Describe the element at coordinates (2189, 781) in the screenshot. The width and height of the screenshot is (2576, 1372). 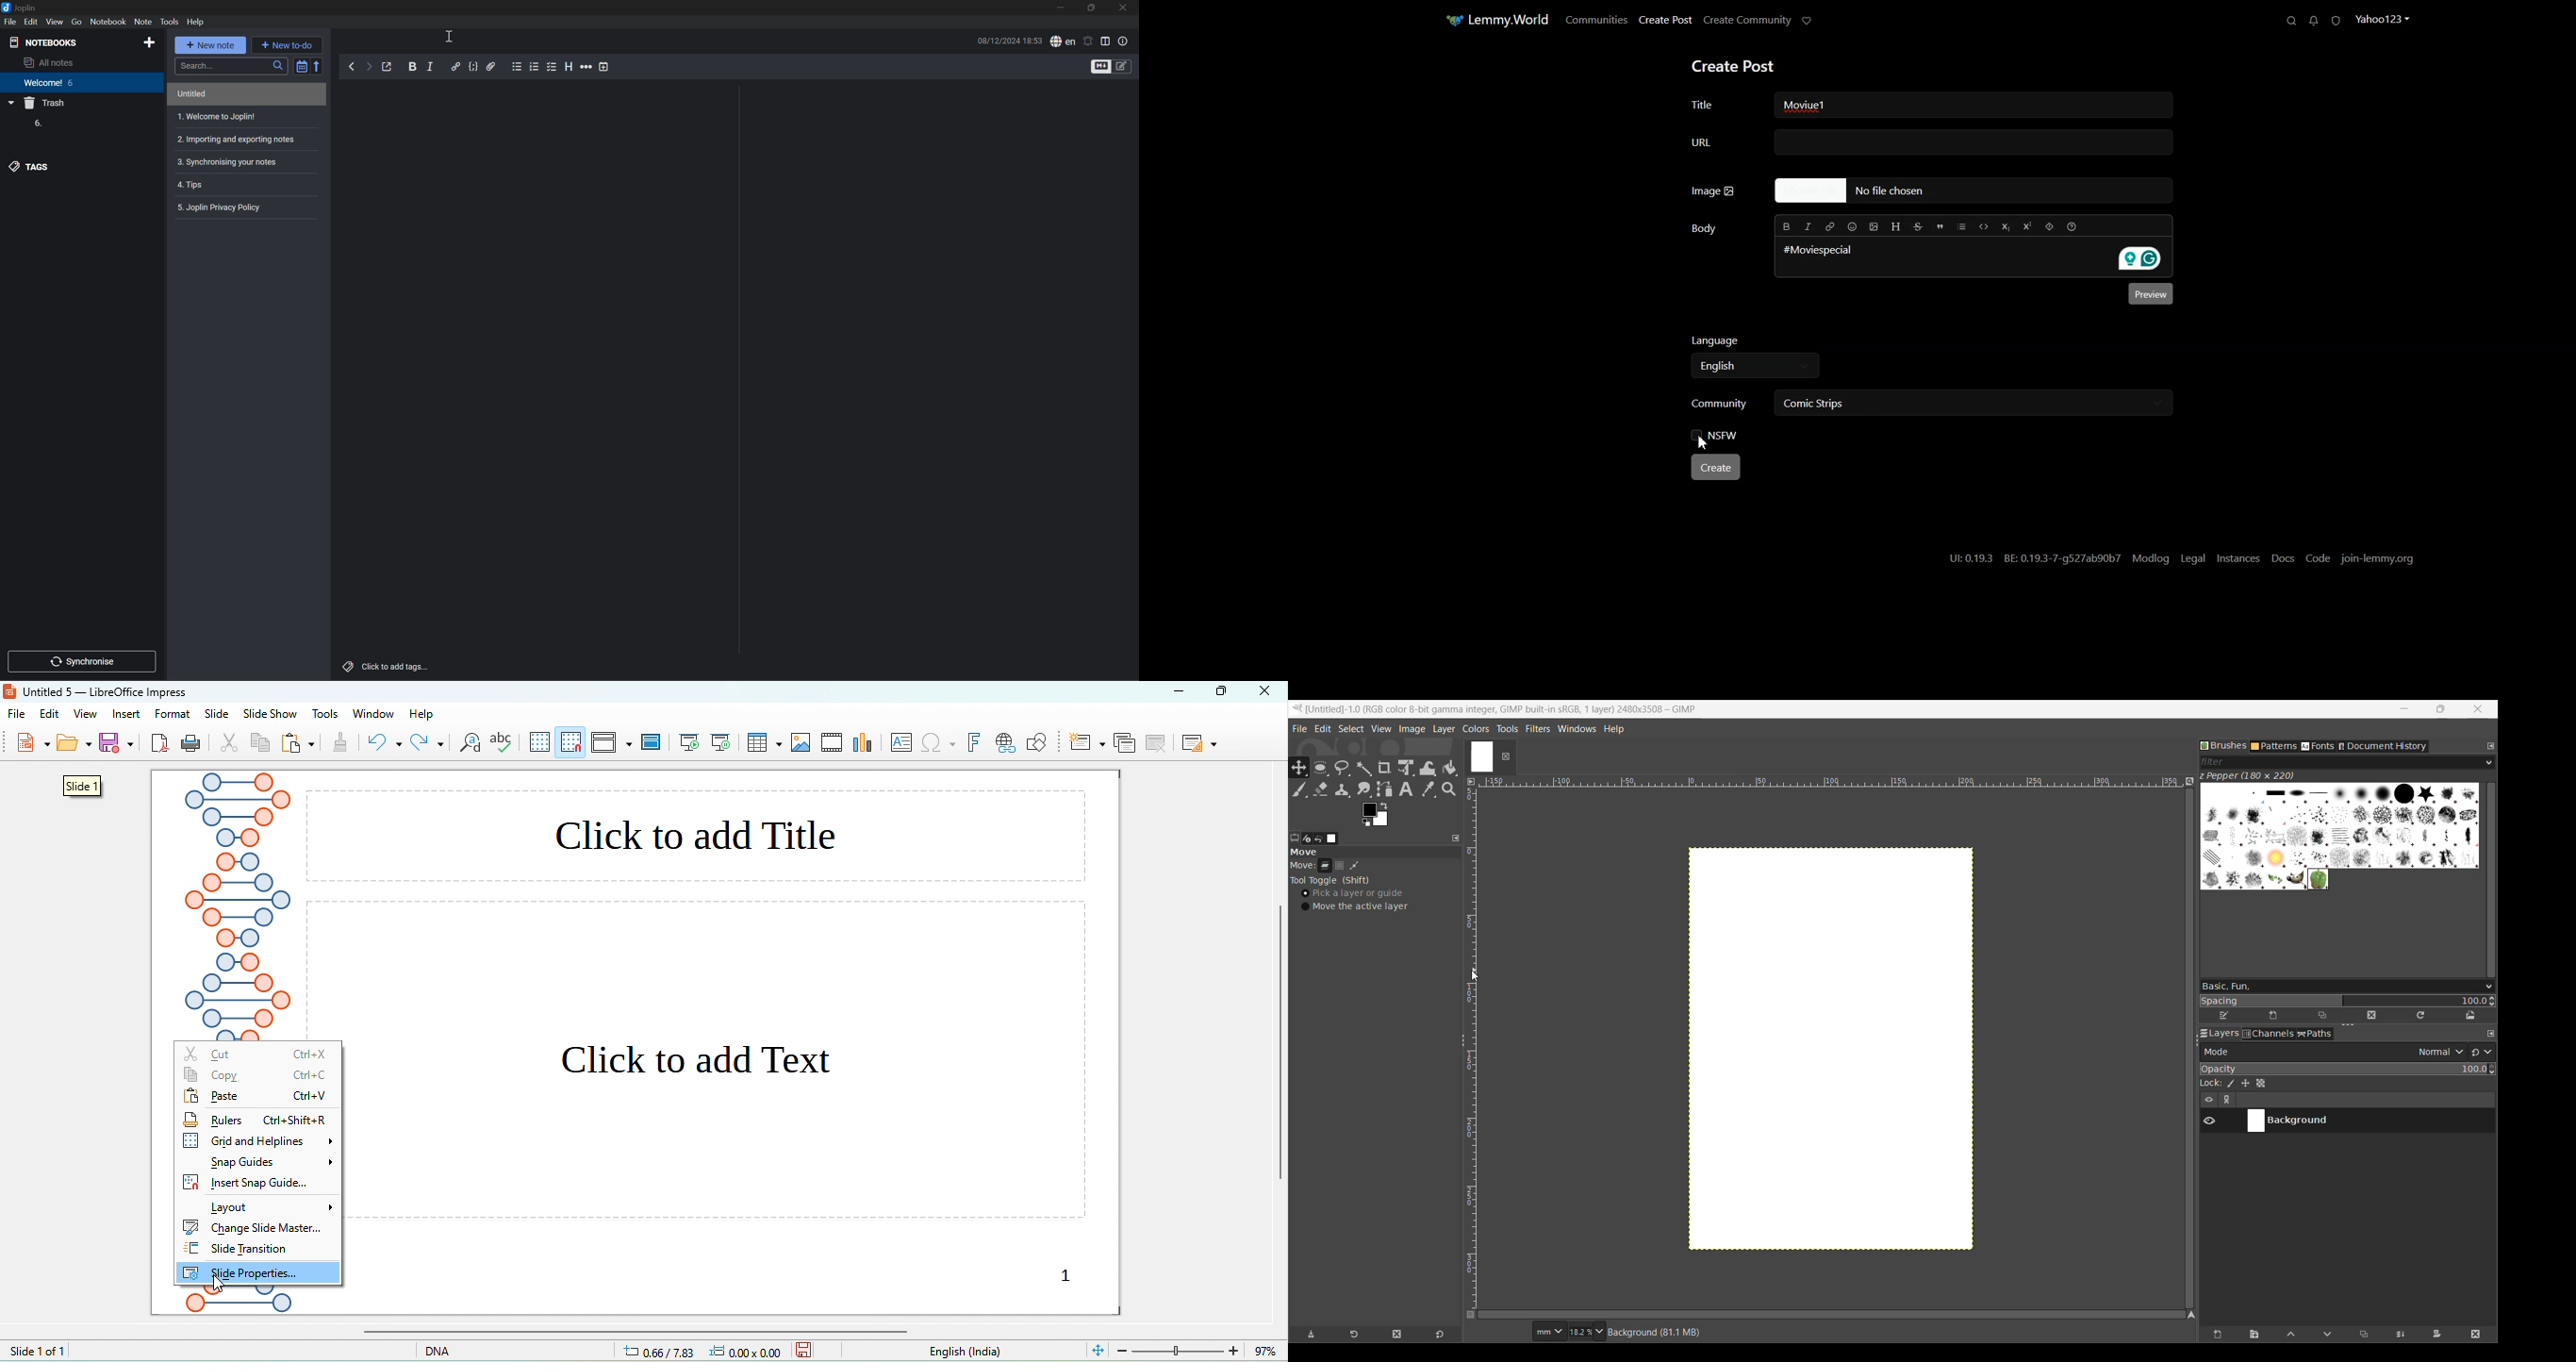
I see `Zoom image when video size changes` at that location.